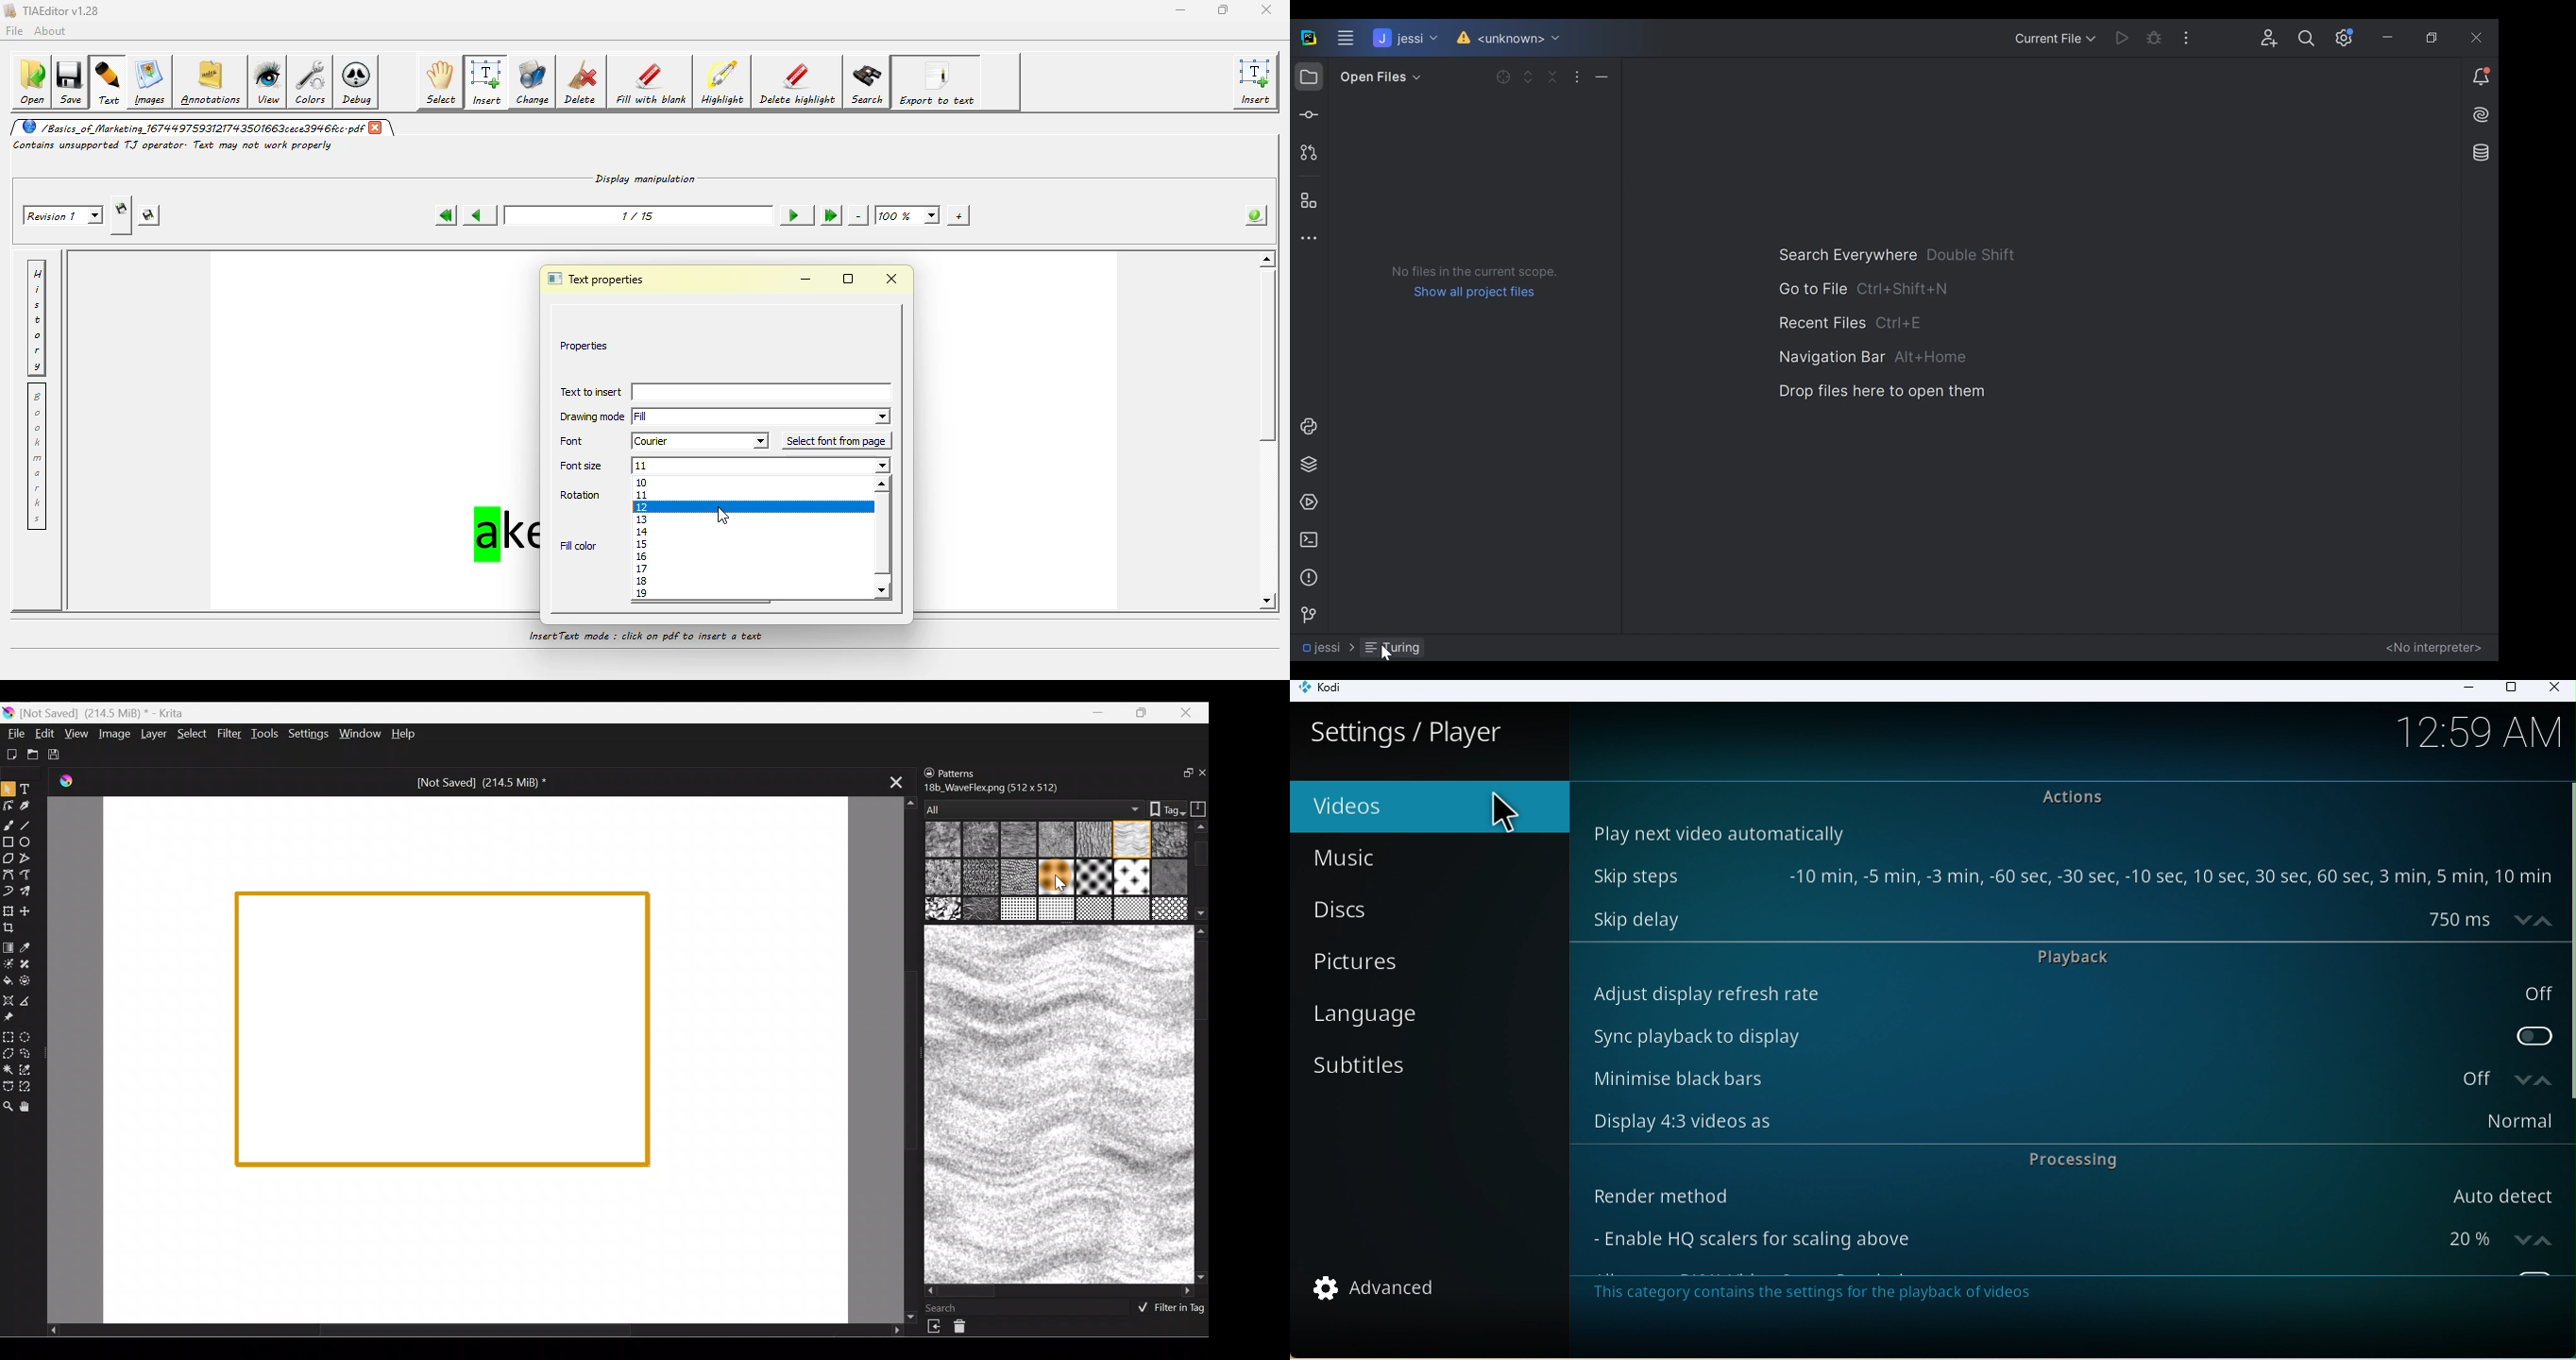 The width and height of the screenshot is (2576, 1372). What do you see at coordinates (31, 1107) in the screenshot?
I see `Pan tool` at bounding box center [31, 1107].